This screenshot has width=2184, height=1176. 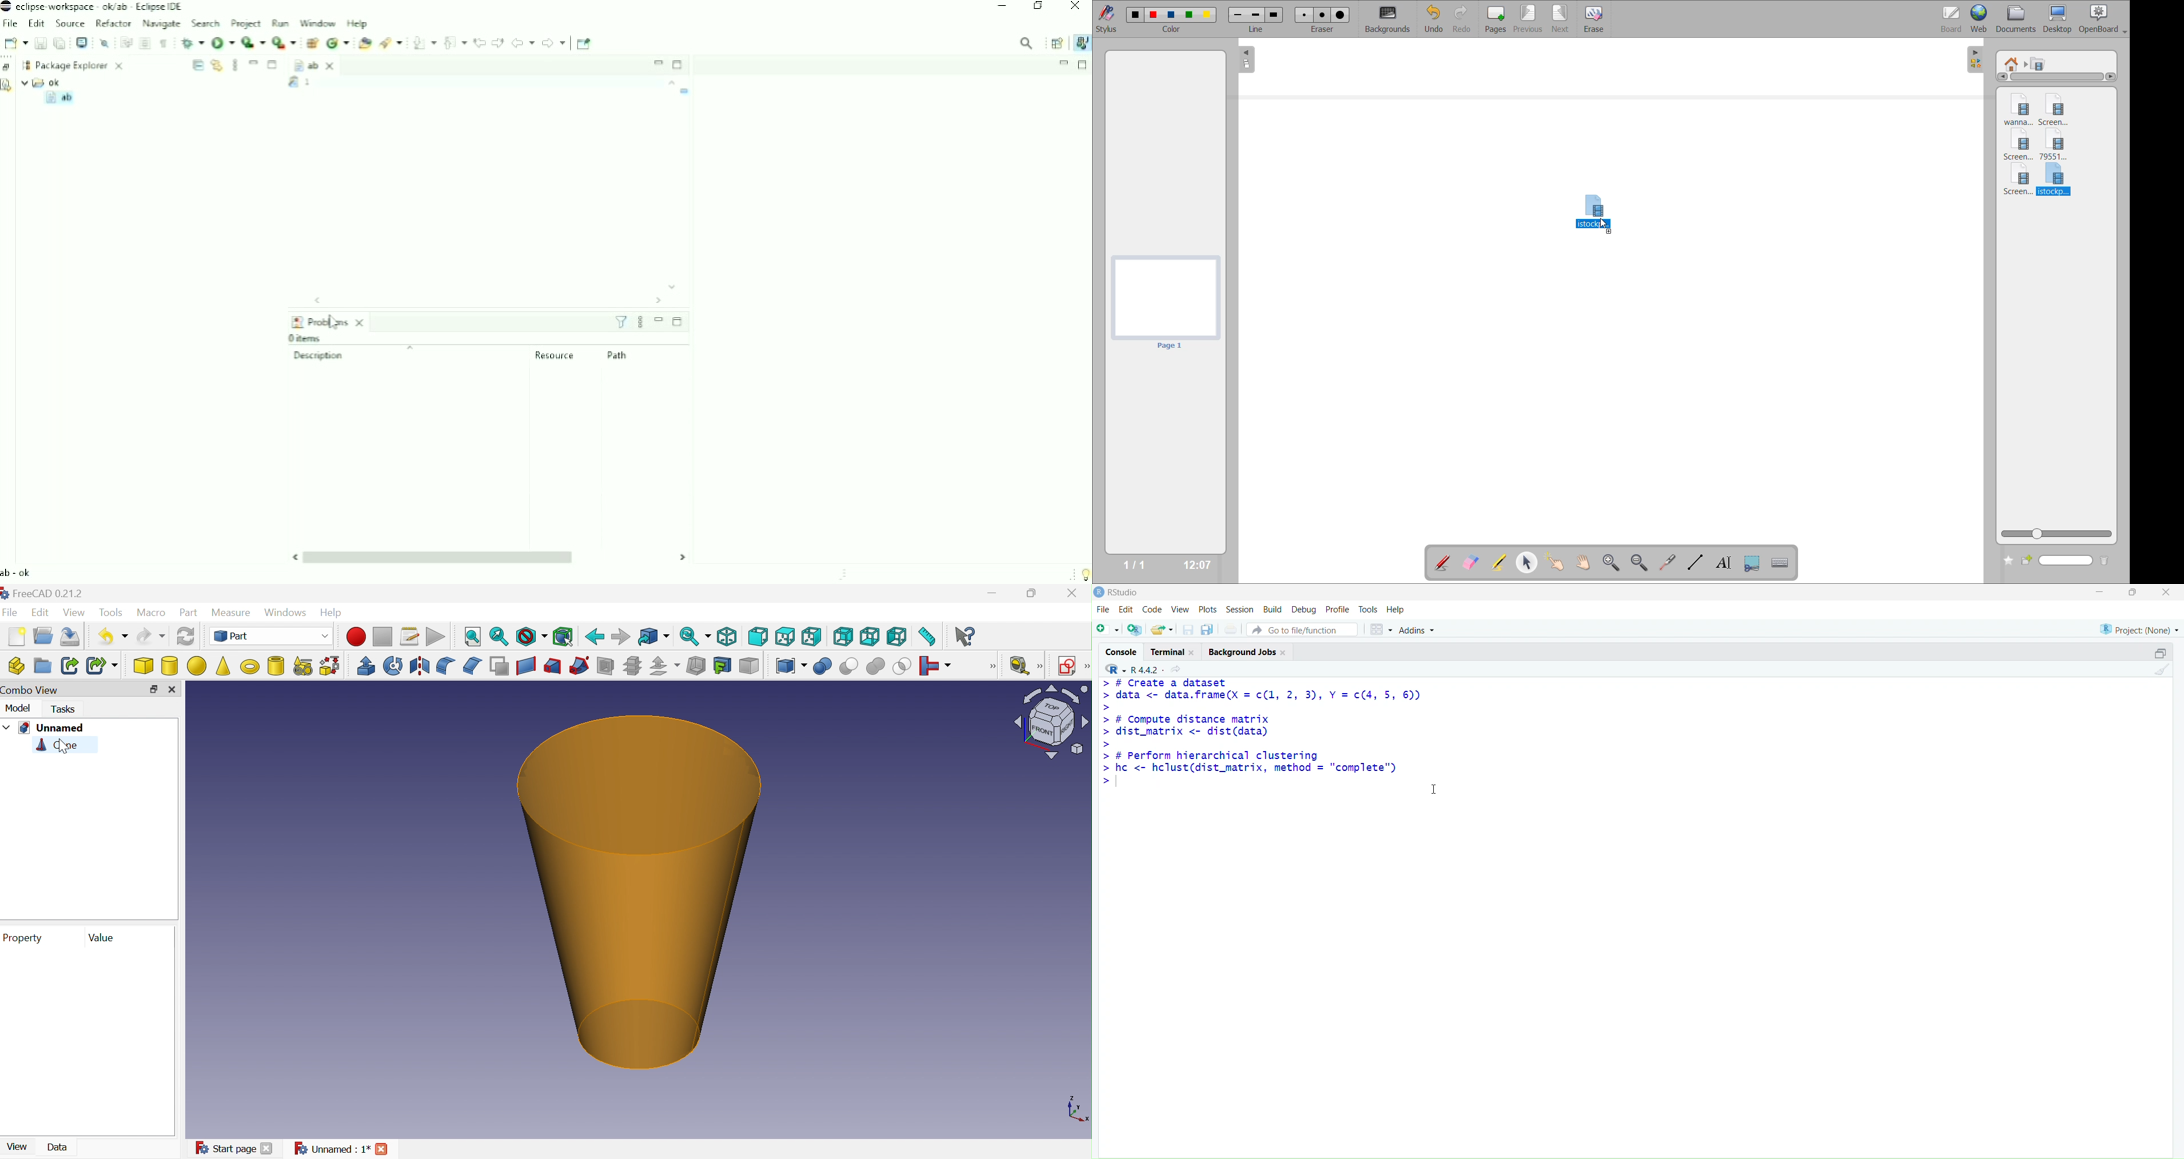 I want to click on Join objects, so click(x=938, y=667).